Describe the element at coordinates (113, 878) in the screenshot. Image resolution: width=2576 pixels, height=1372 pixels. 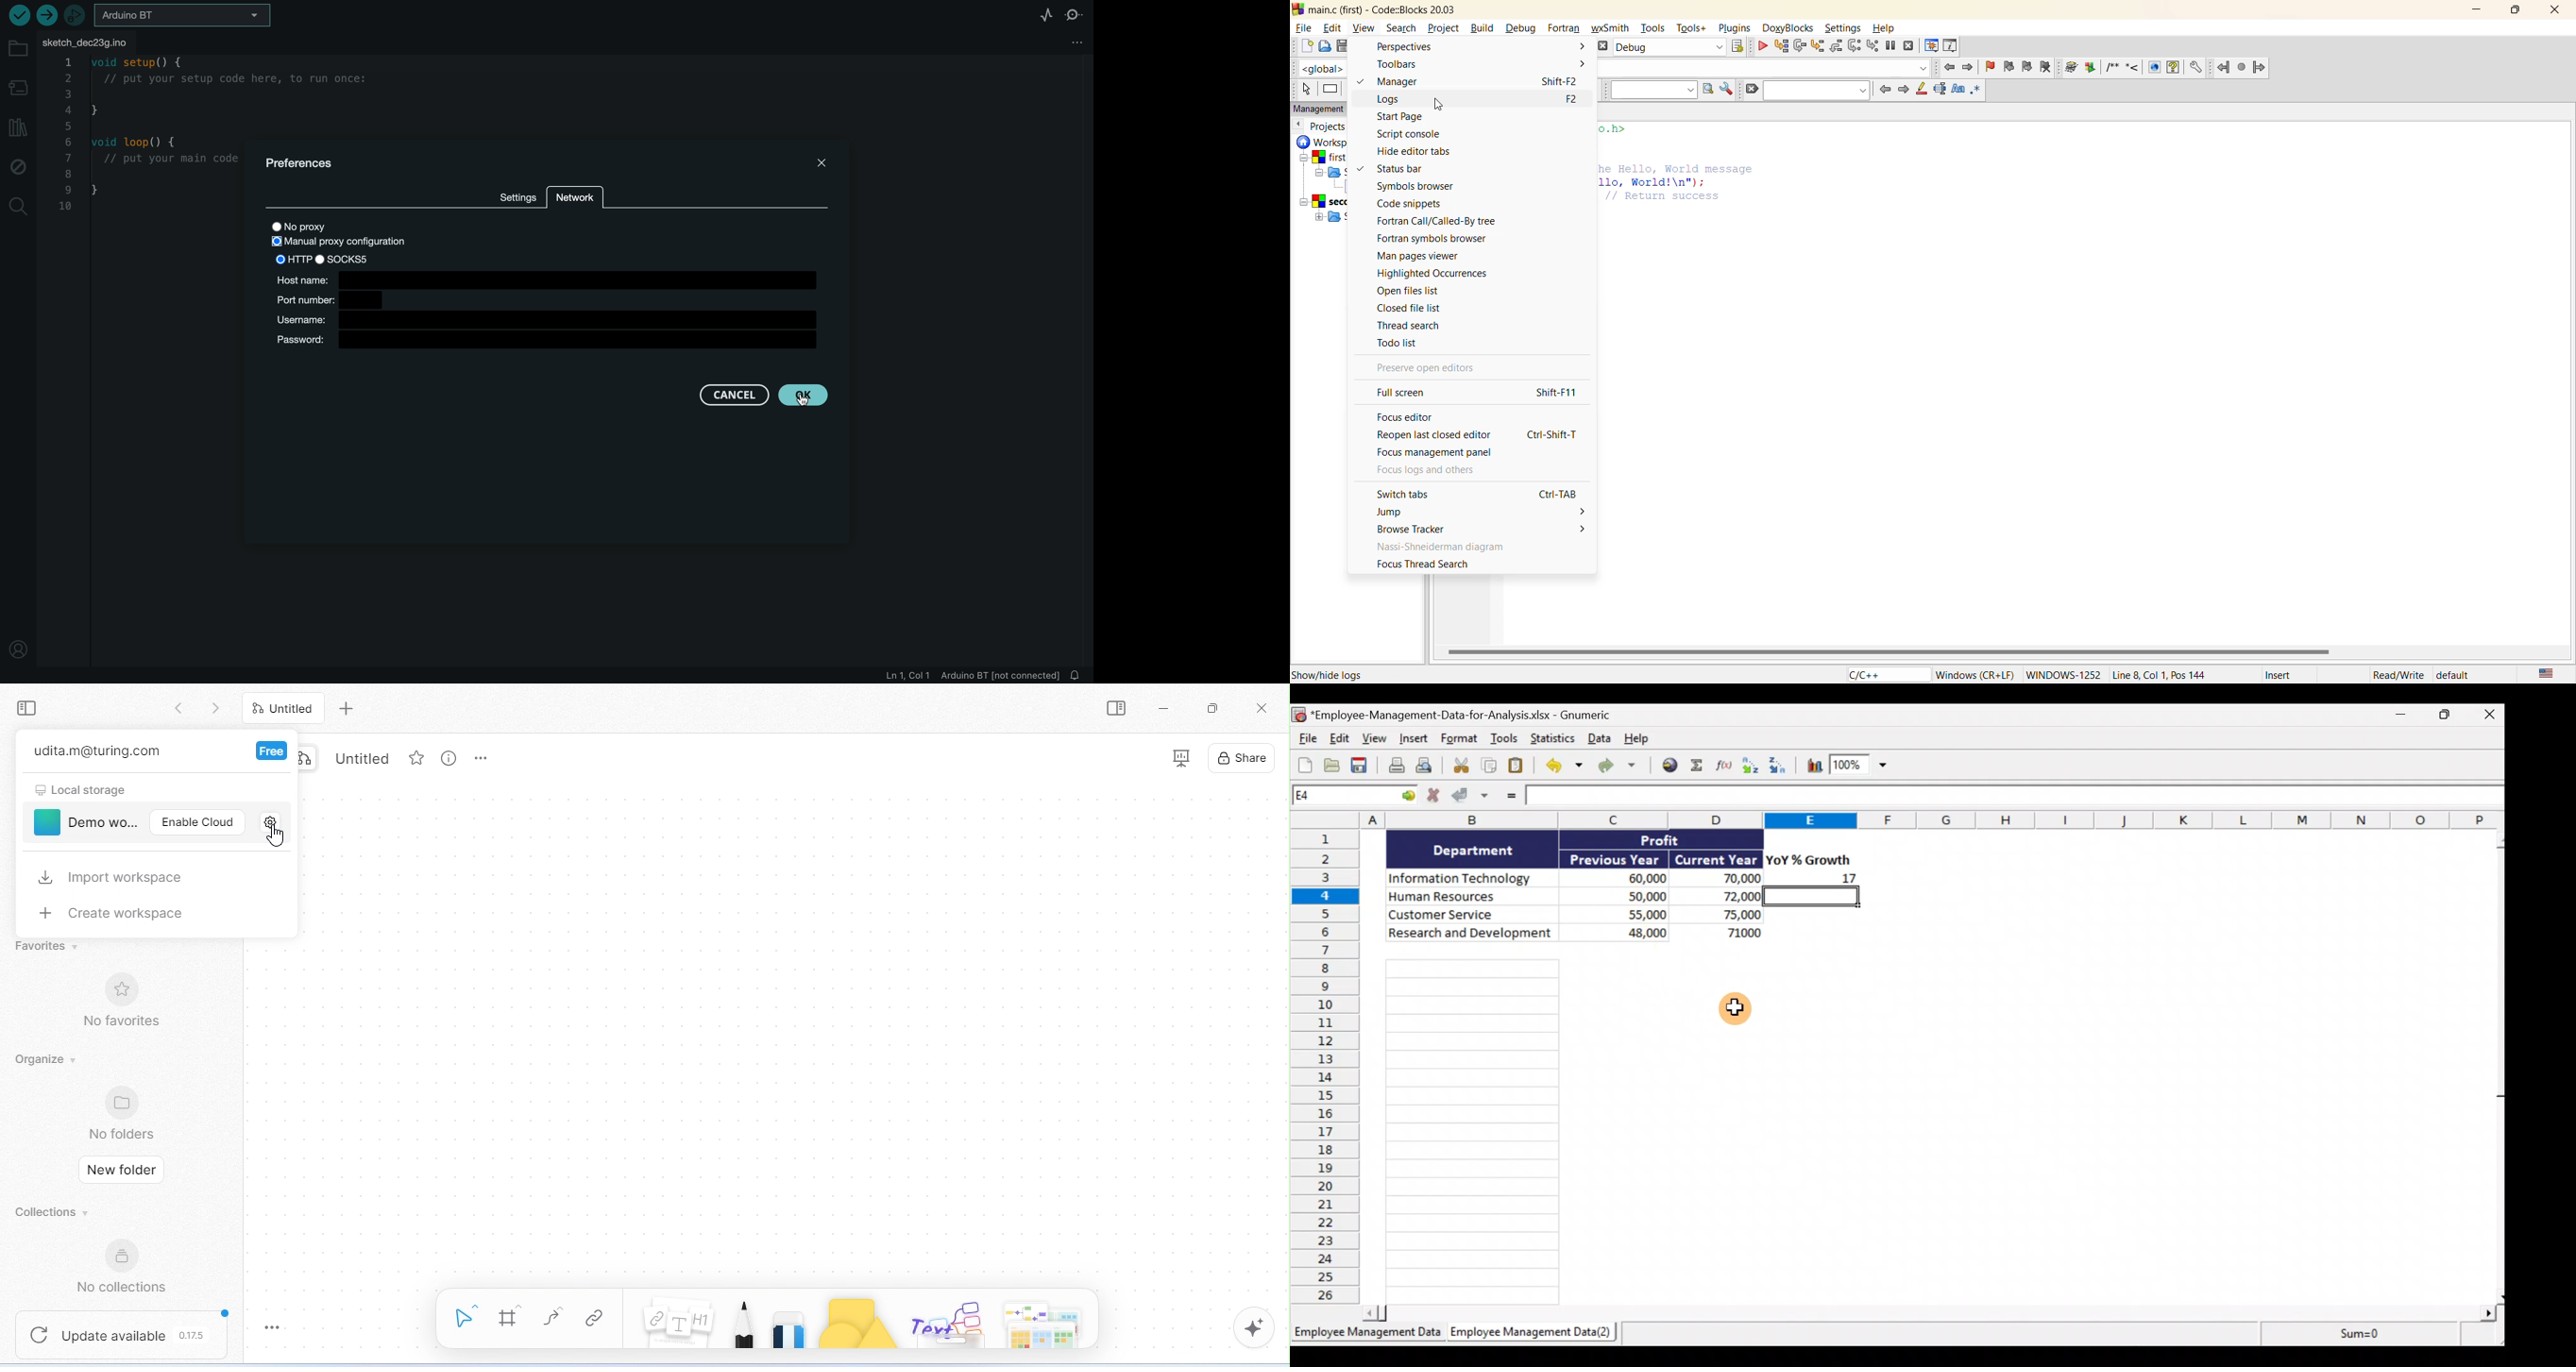
I see `import workspace` at that location.